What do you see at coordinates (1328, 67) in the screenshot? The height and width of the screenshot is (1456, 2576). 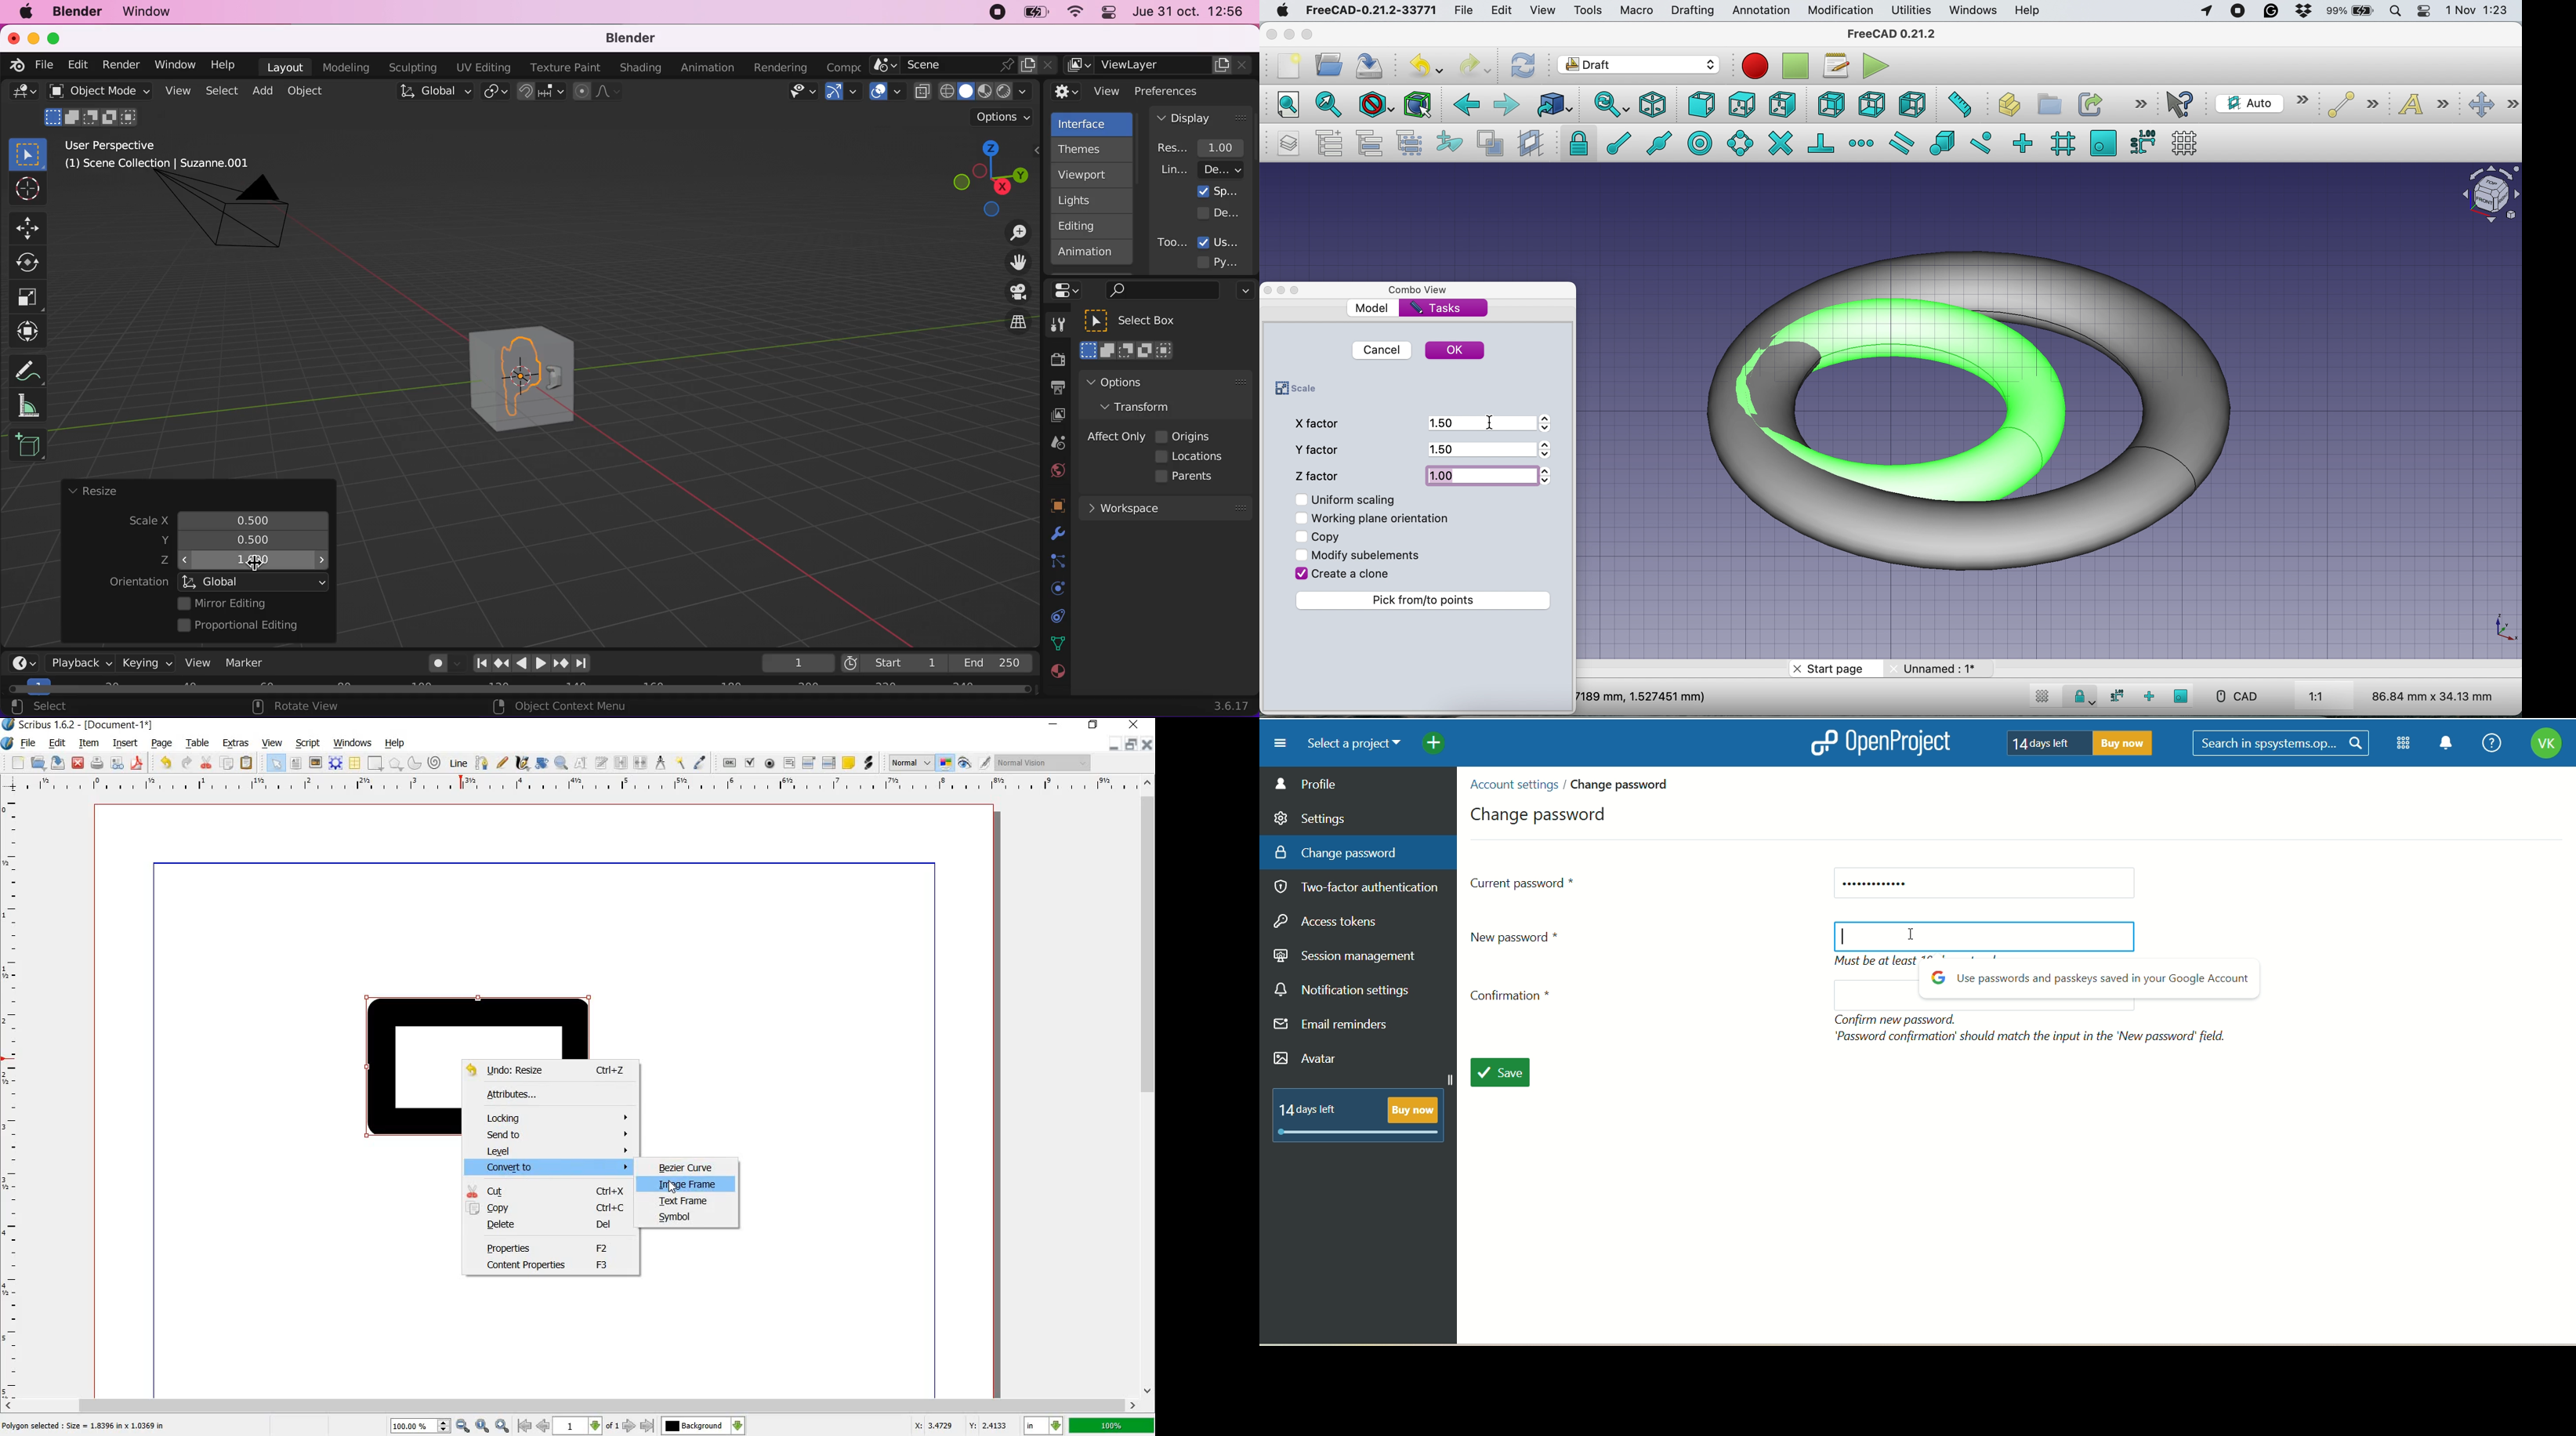 I see `open` at bounding box center [1328, 67].